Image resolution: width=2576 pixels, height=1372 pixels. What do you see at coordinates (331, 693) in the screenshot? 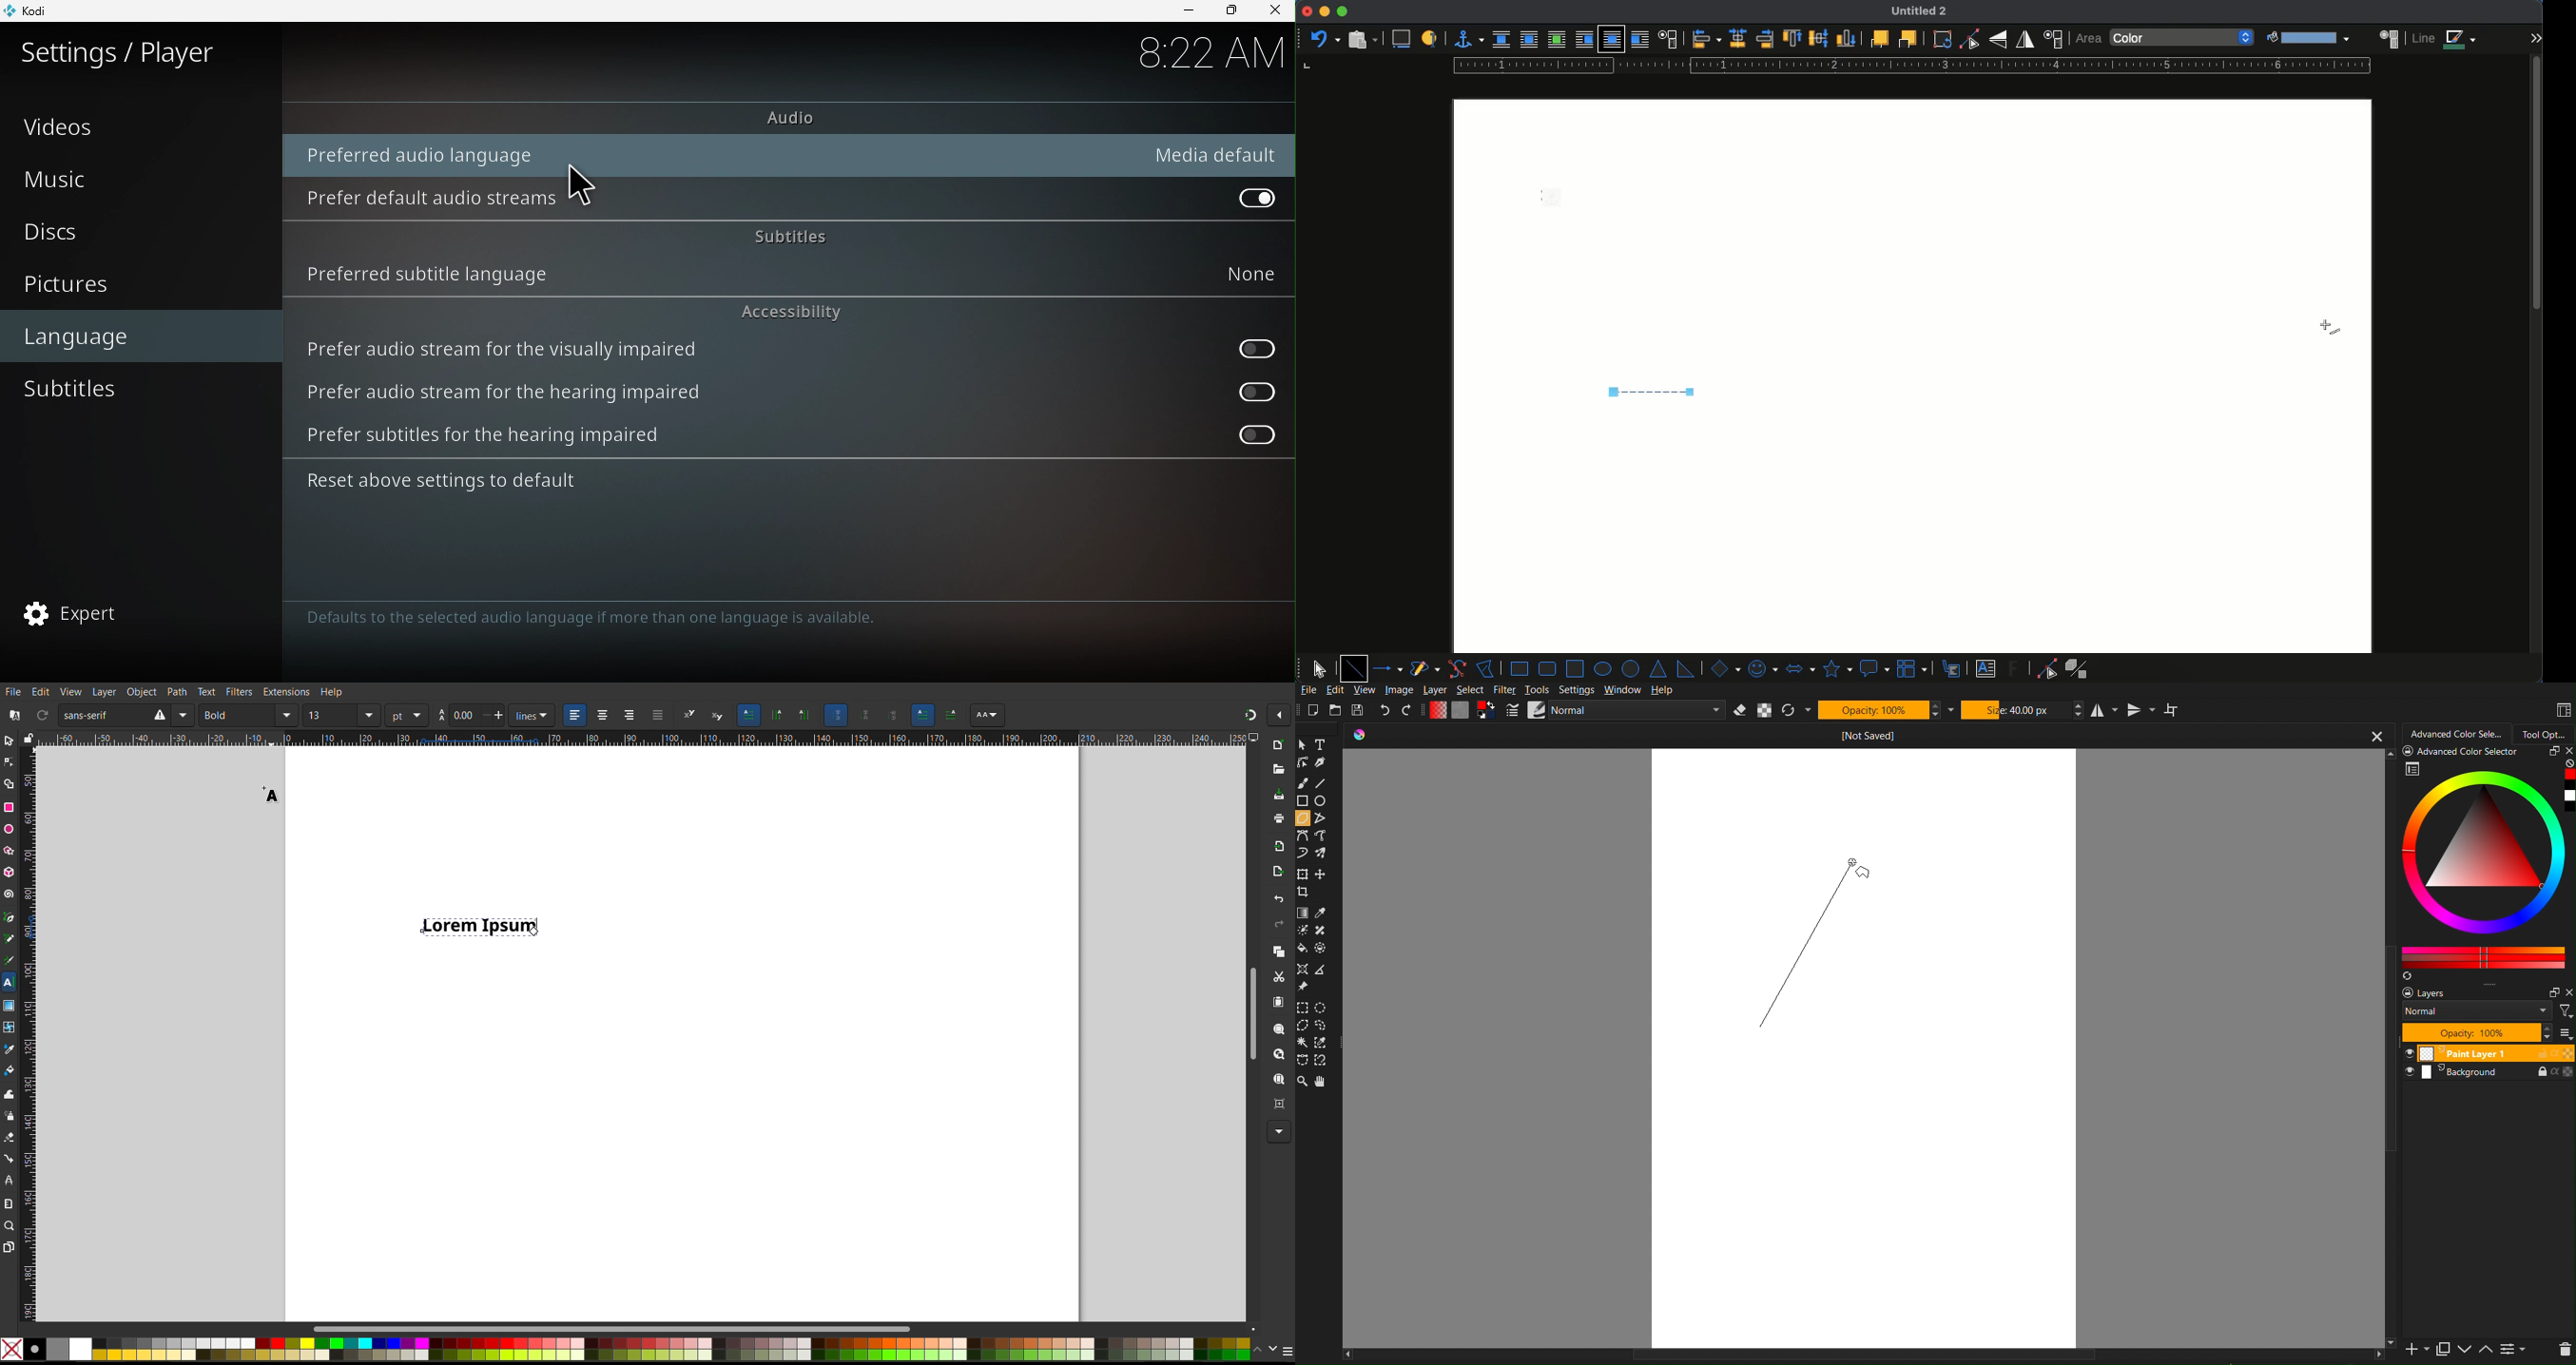
I see `Help` at bounding box center [331, 693].